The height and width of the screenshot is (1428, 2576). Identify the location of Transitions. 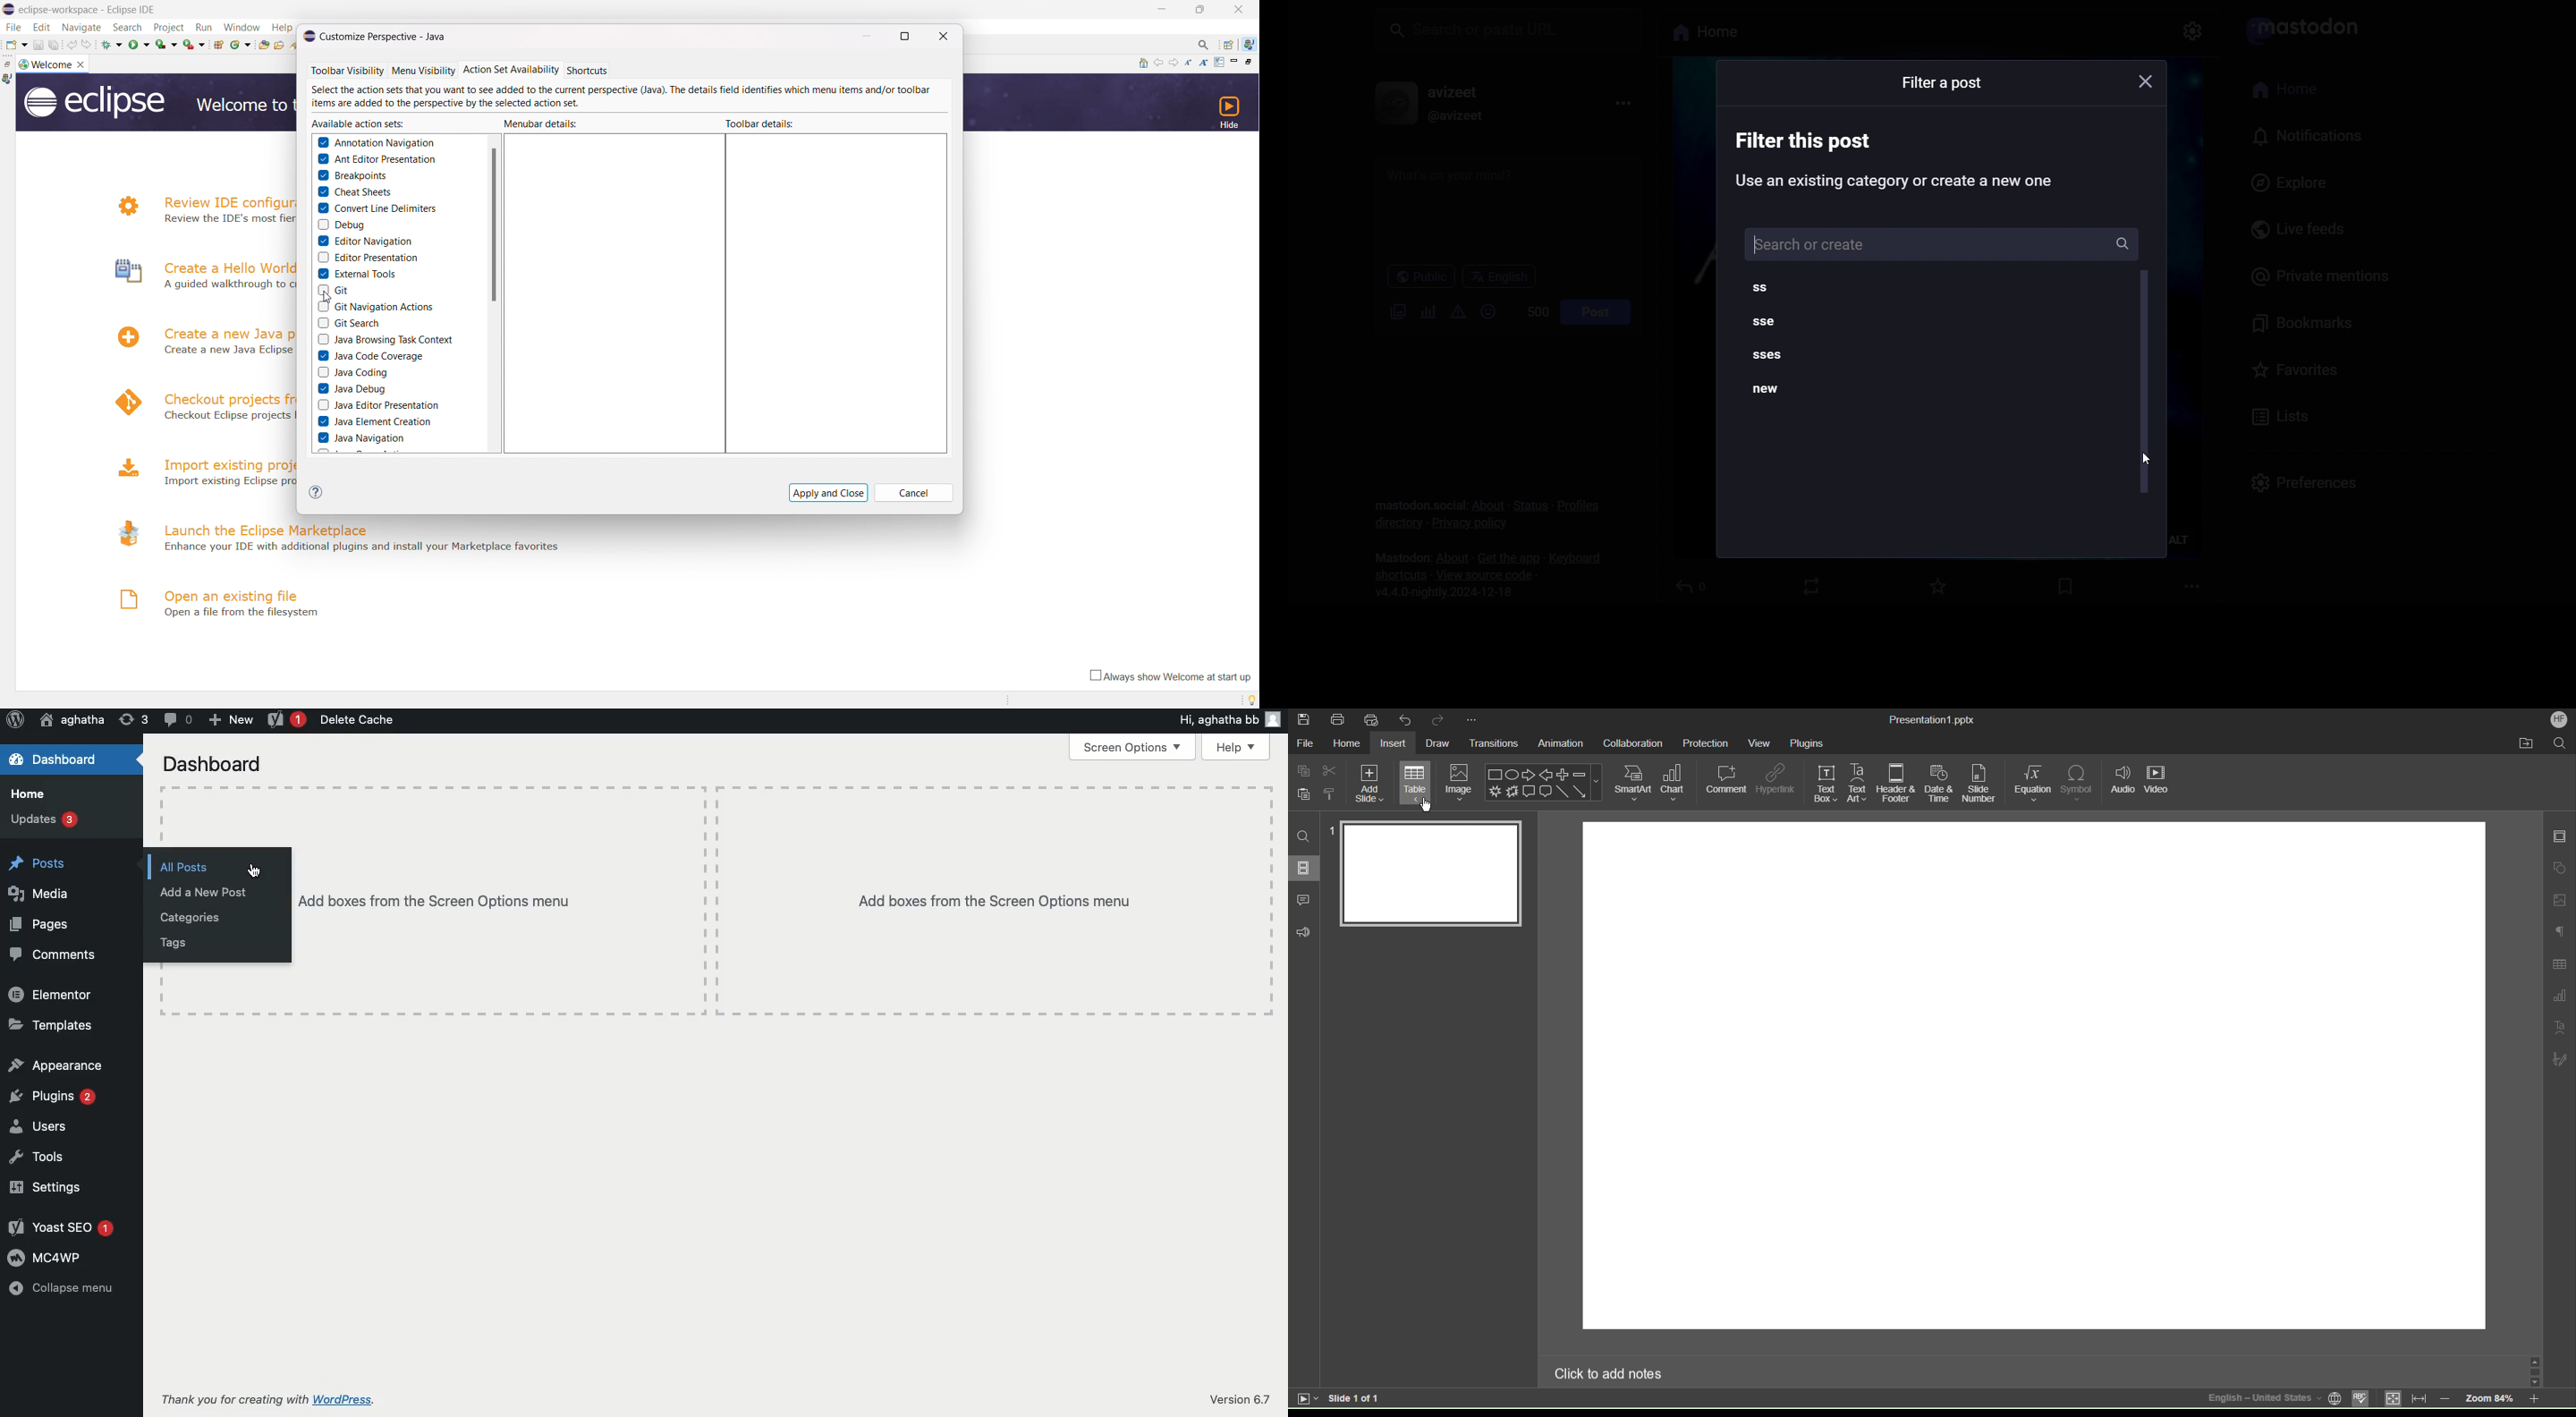
(1494, 744).